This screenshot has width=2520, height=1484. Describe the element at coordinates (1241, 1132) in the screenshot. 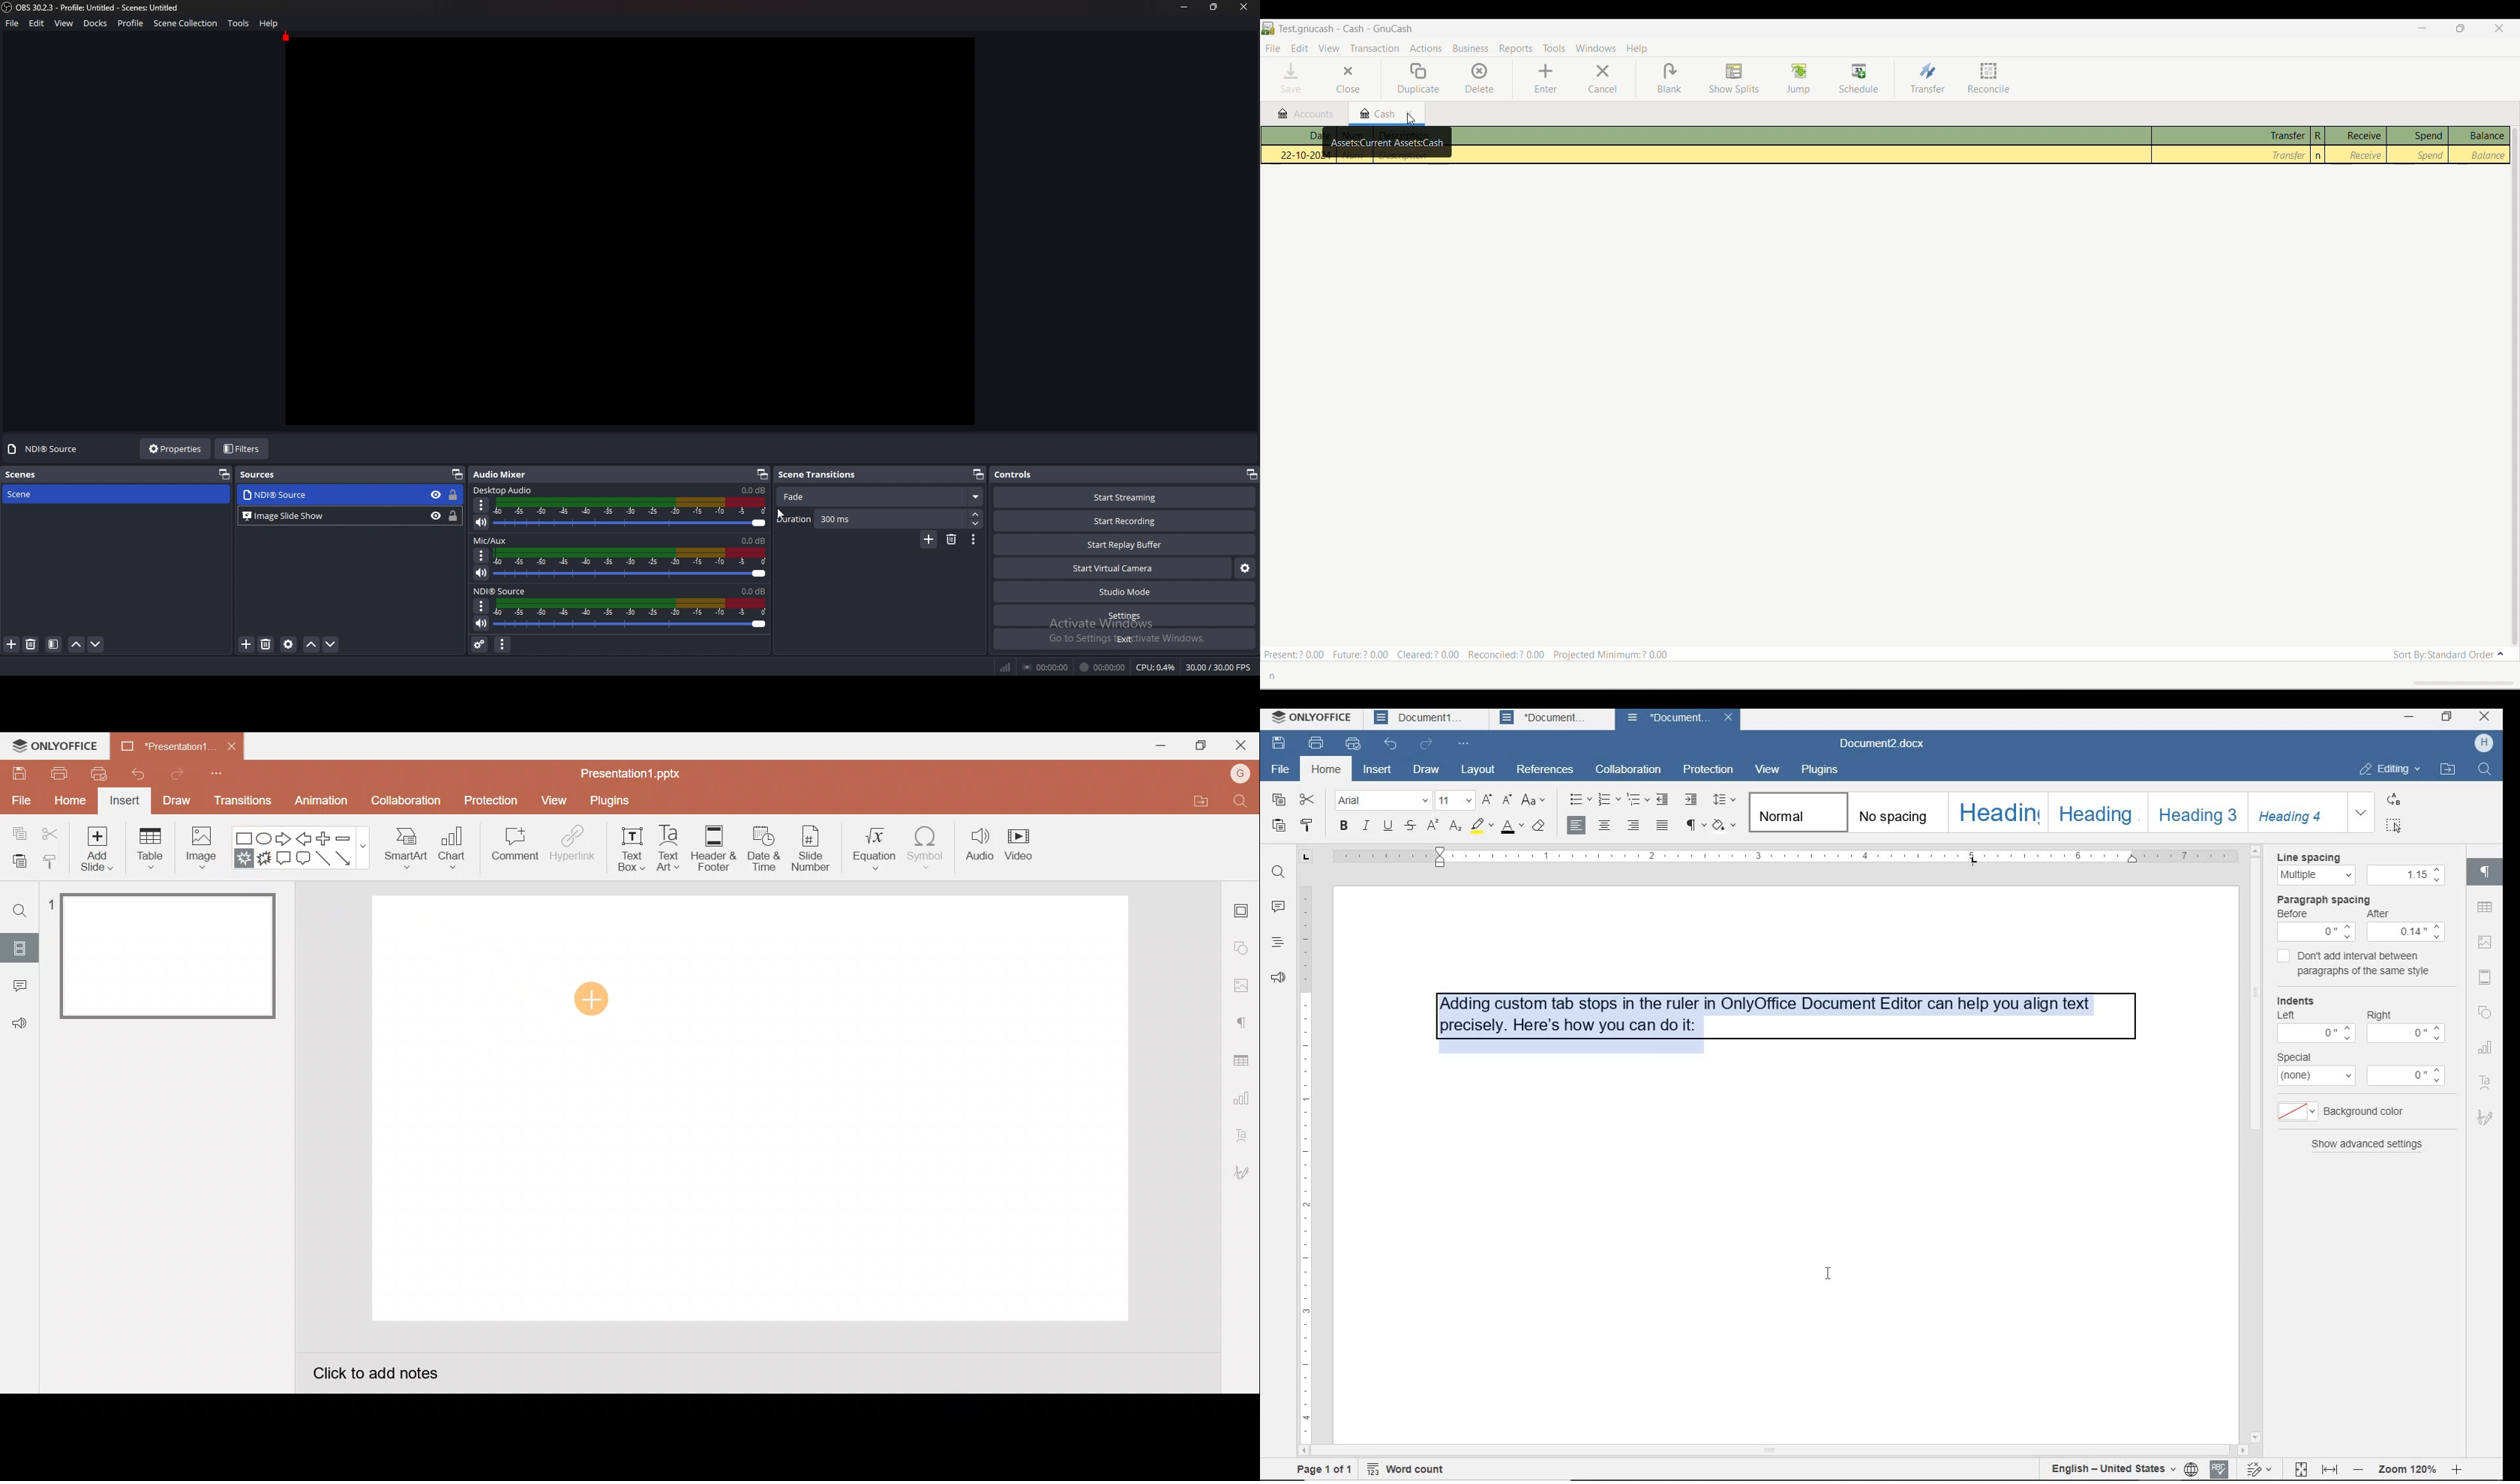

I see `Text Art settings` at that location.